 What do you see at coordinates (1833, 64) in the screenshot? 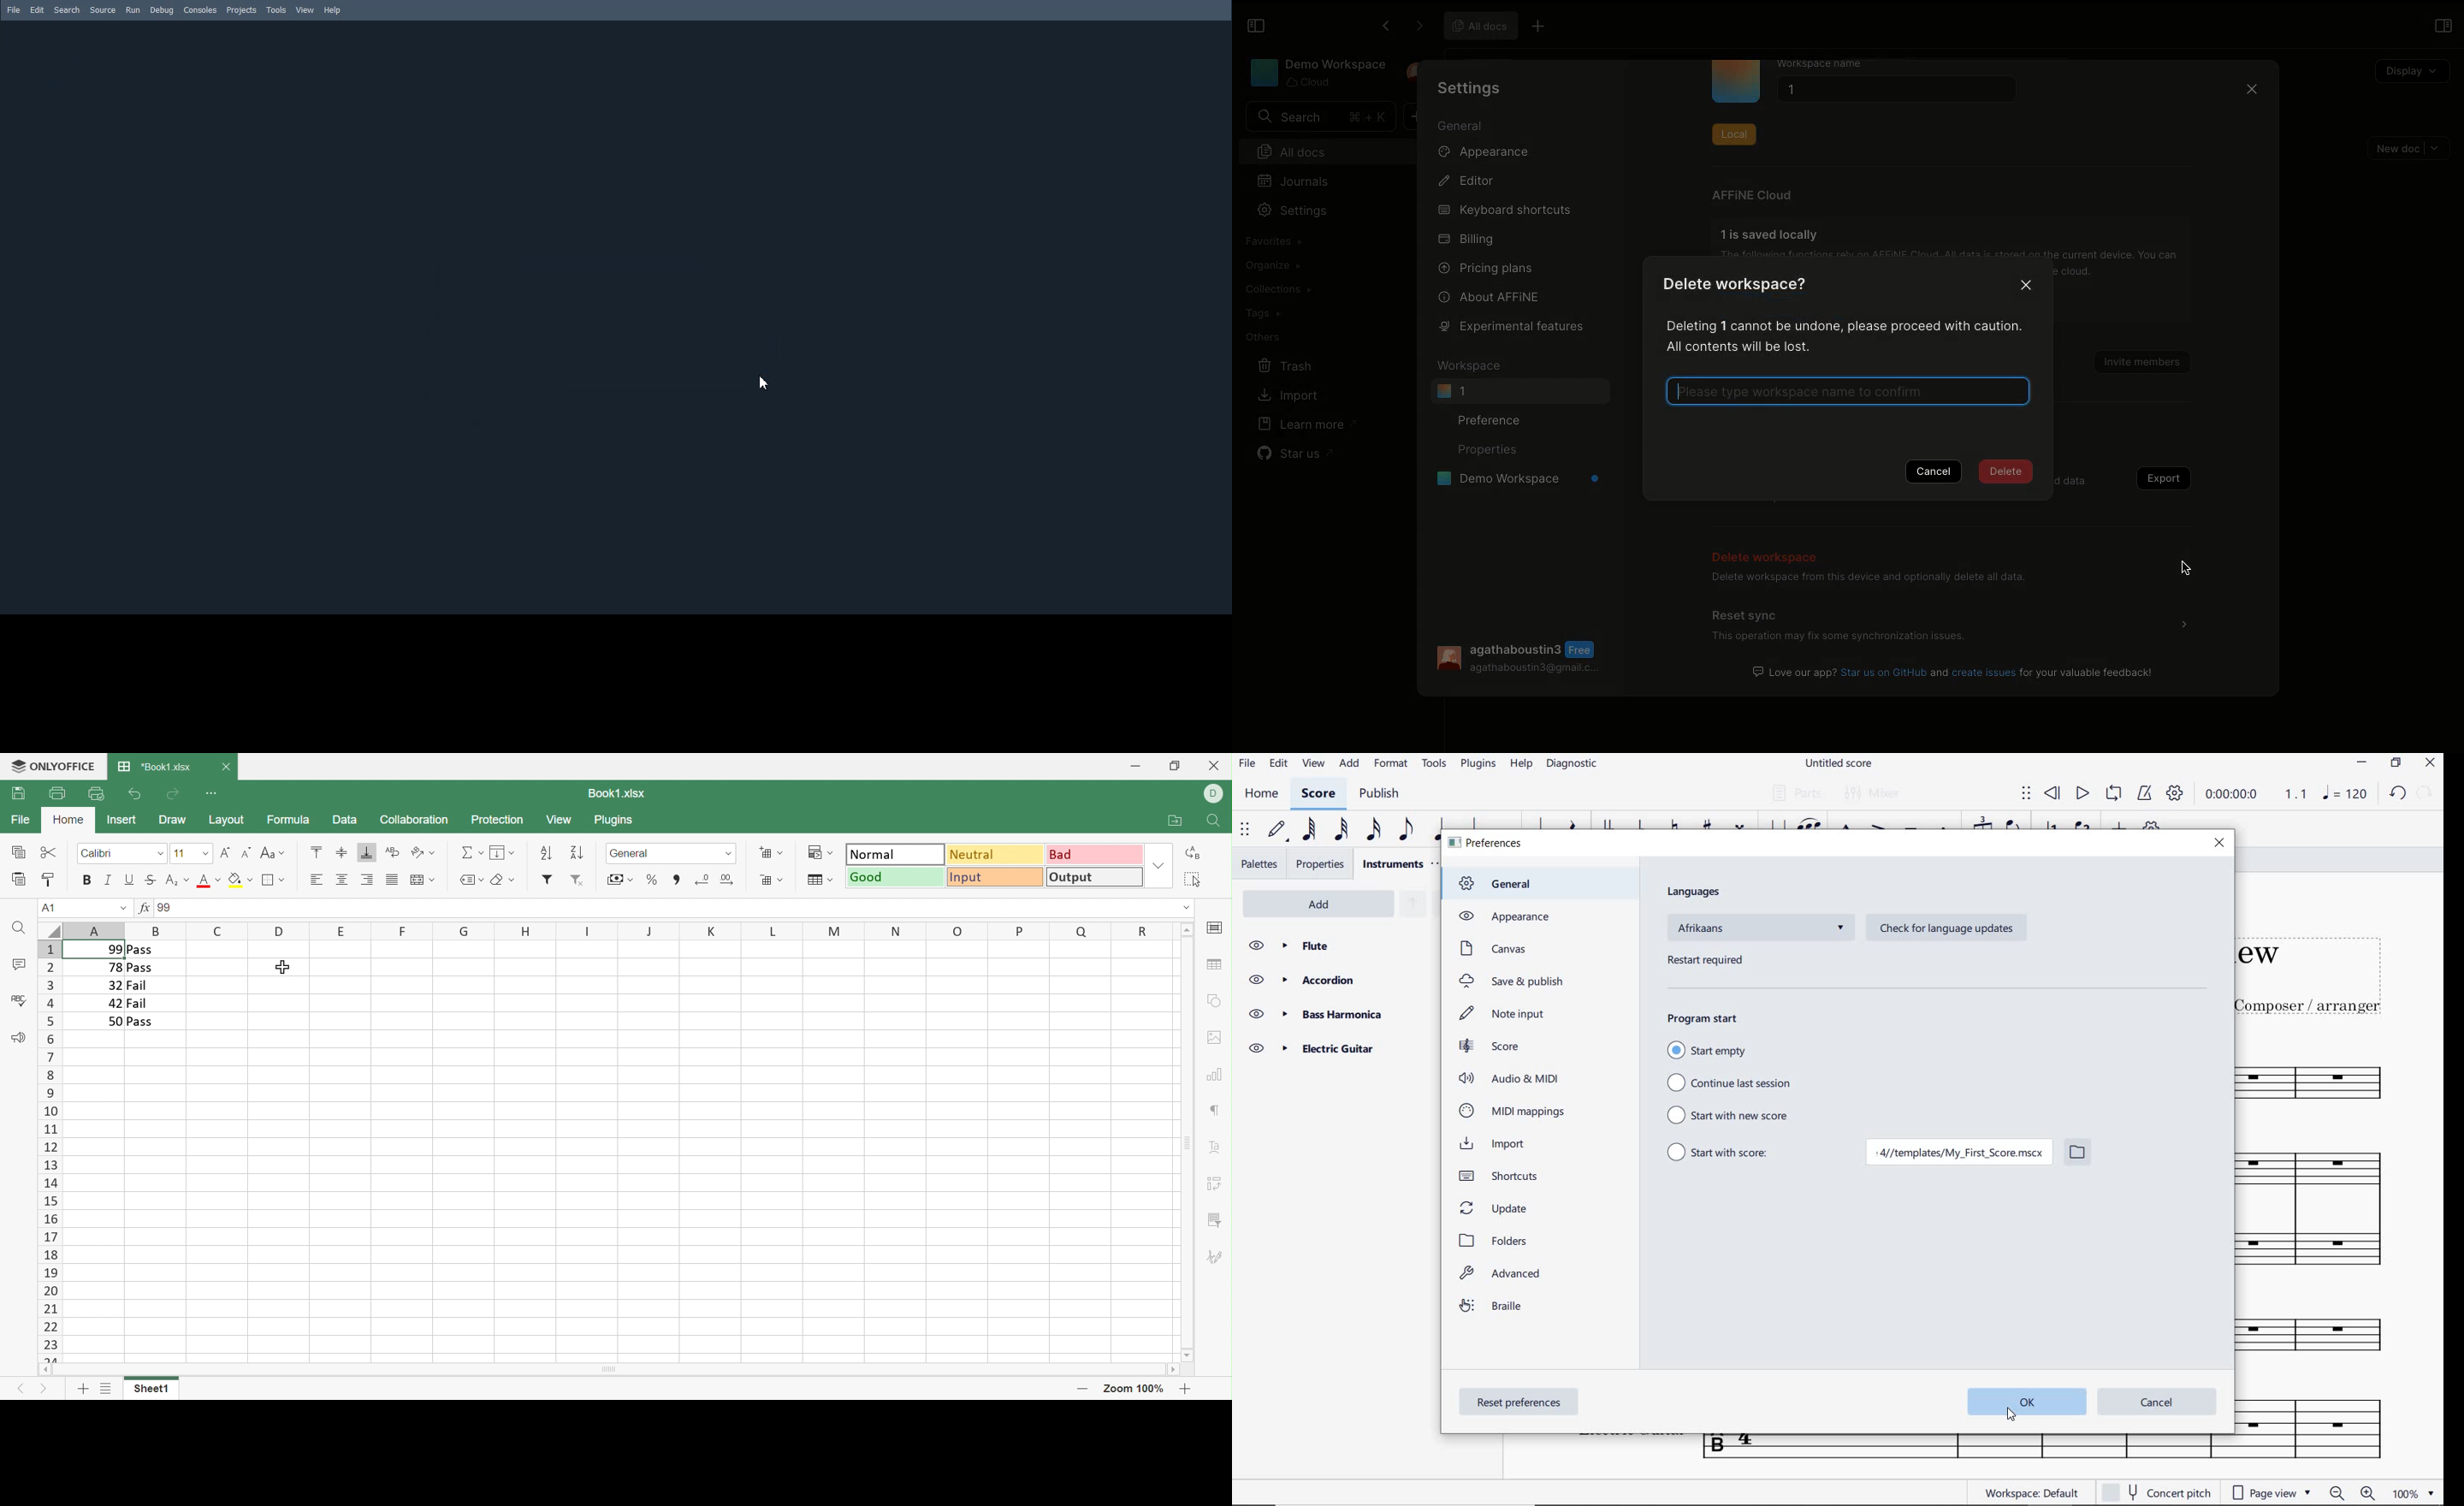
I see `Workspace name` at bounding box center [1833, 64].